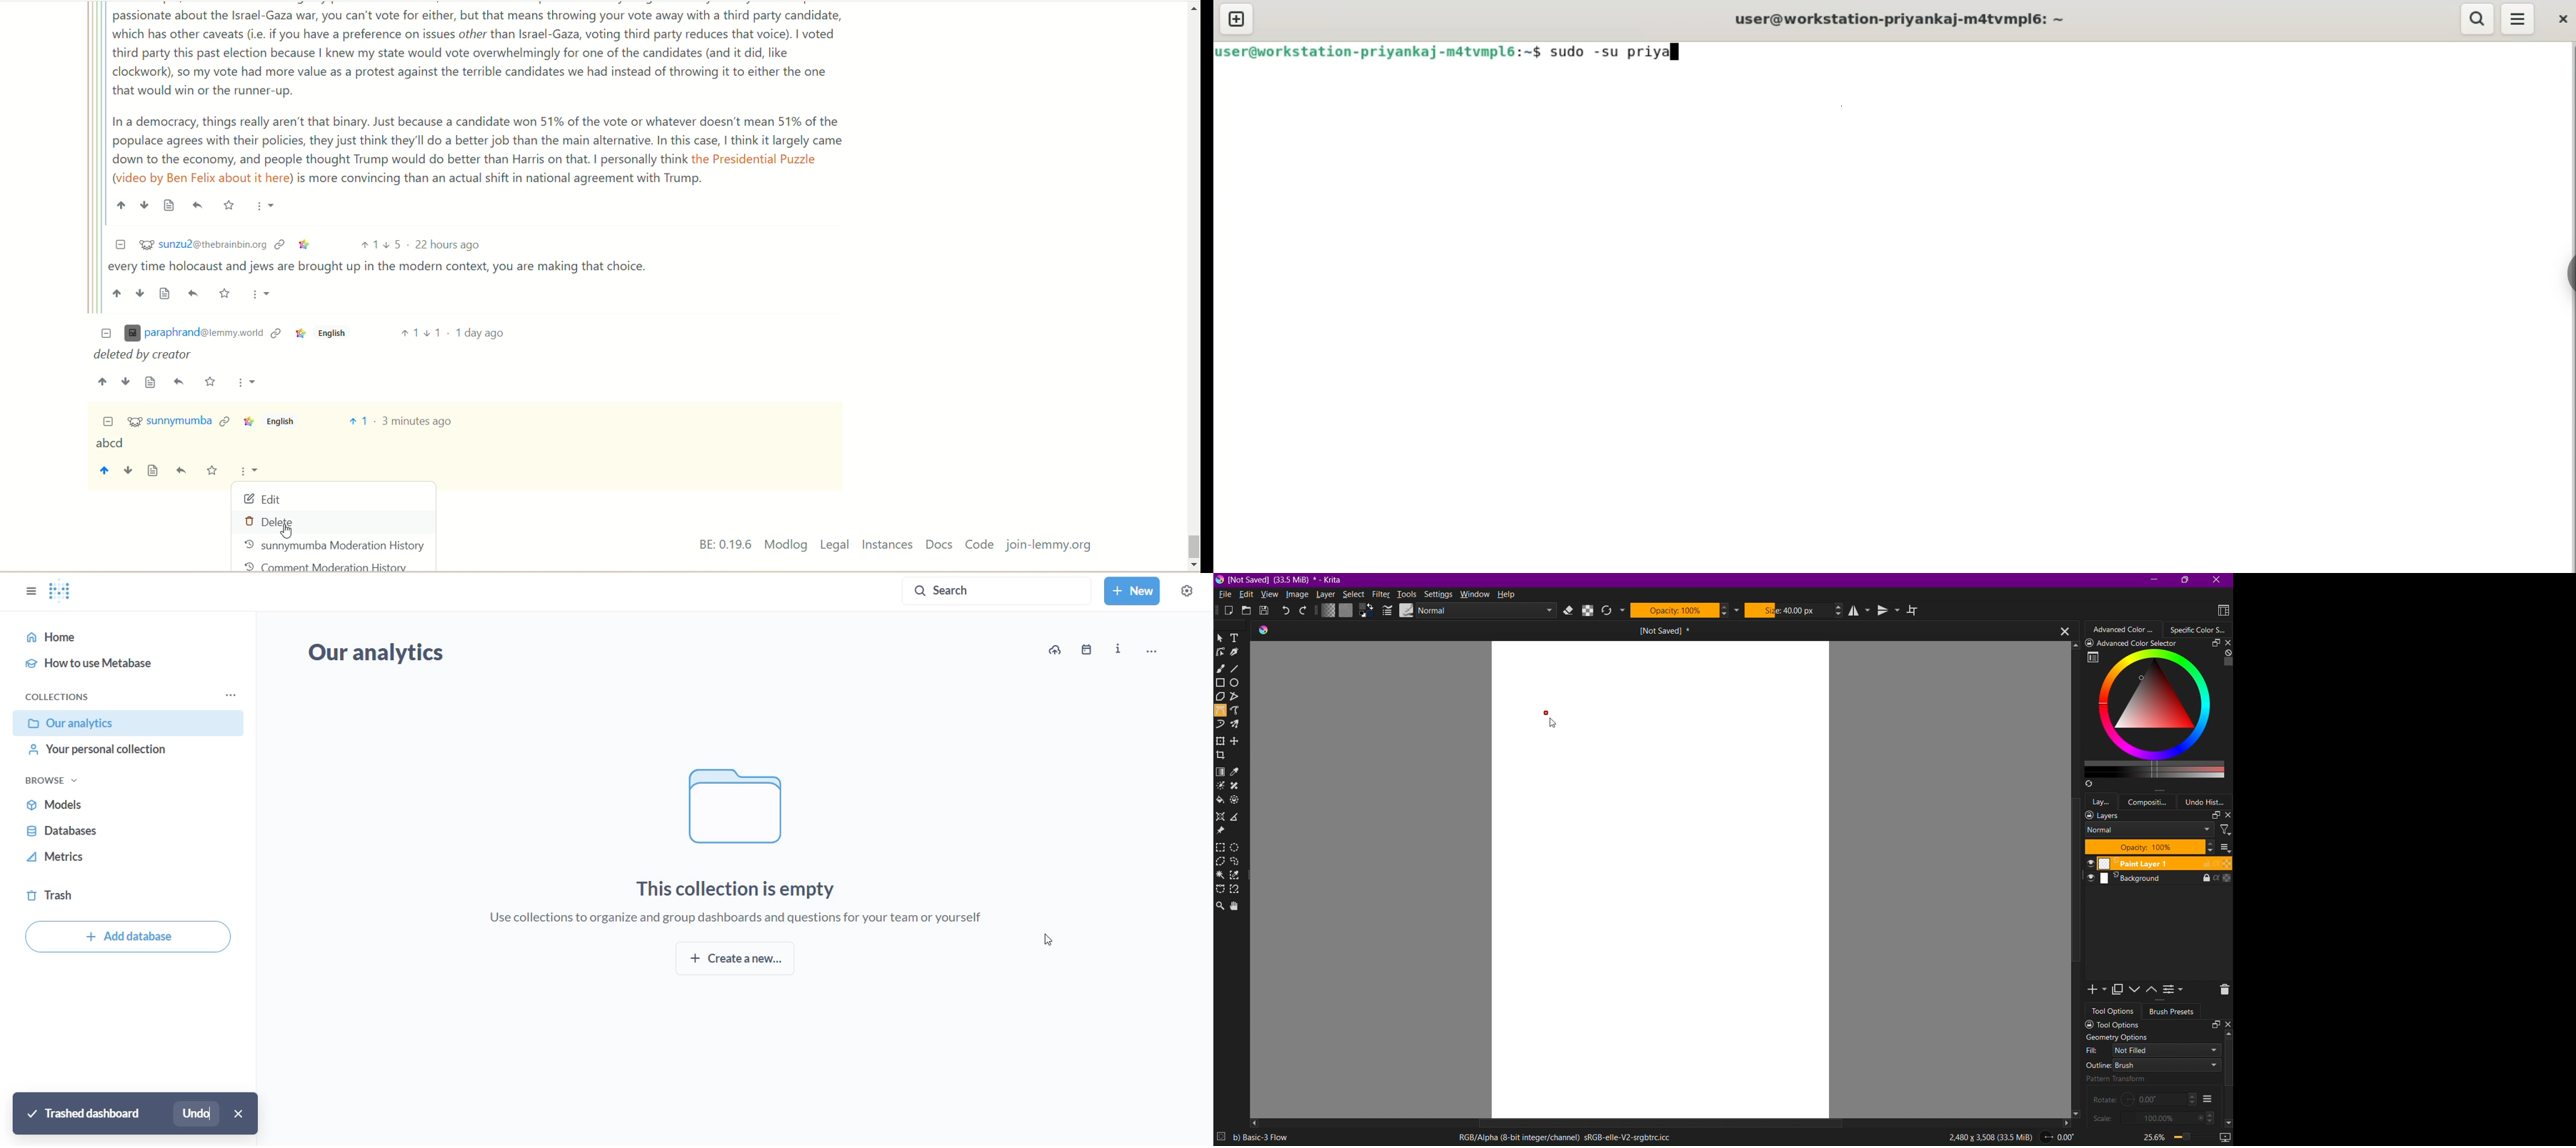  What do you see at coordinates (2117, 1038) in the screenshot?
I see `Geometry Options` at bounding box center [2117, 1038].